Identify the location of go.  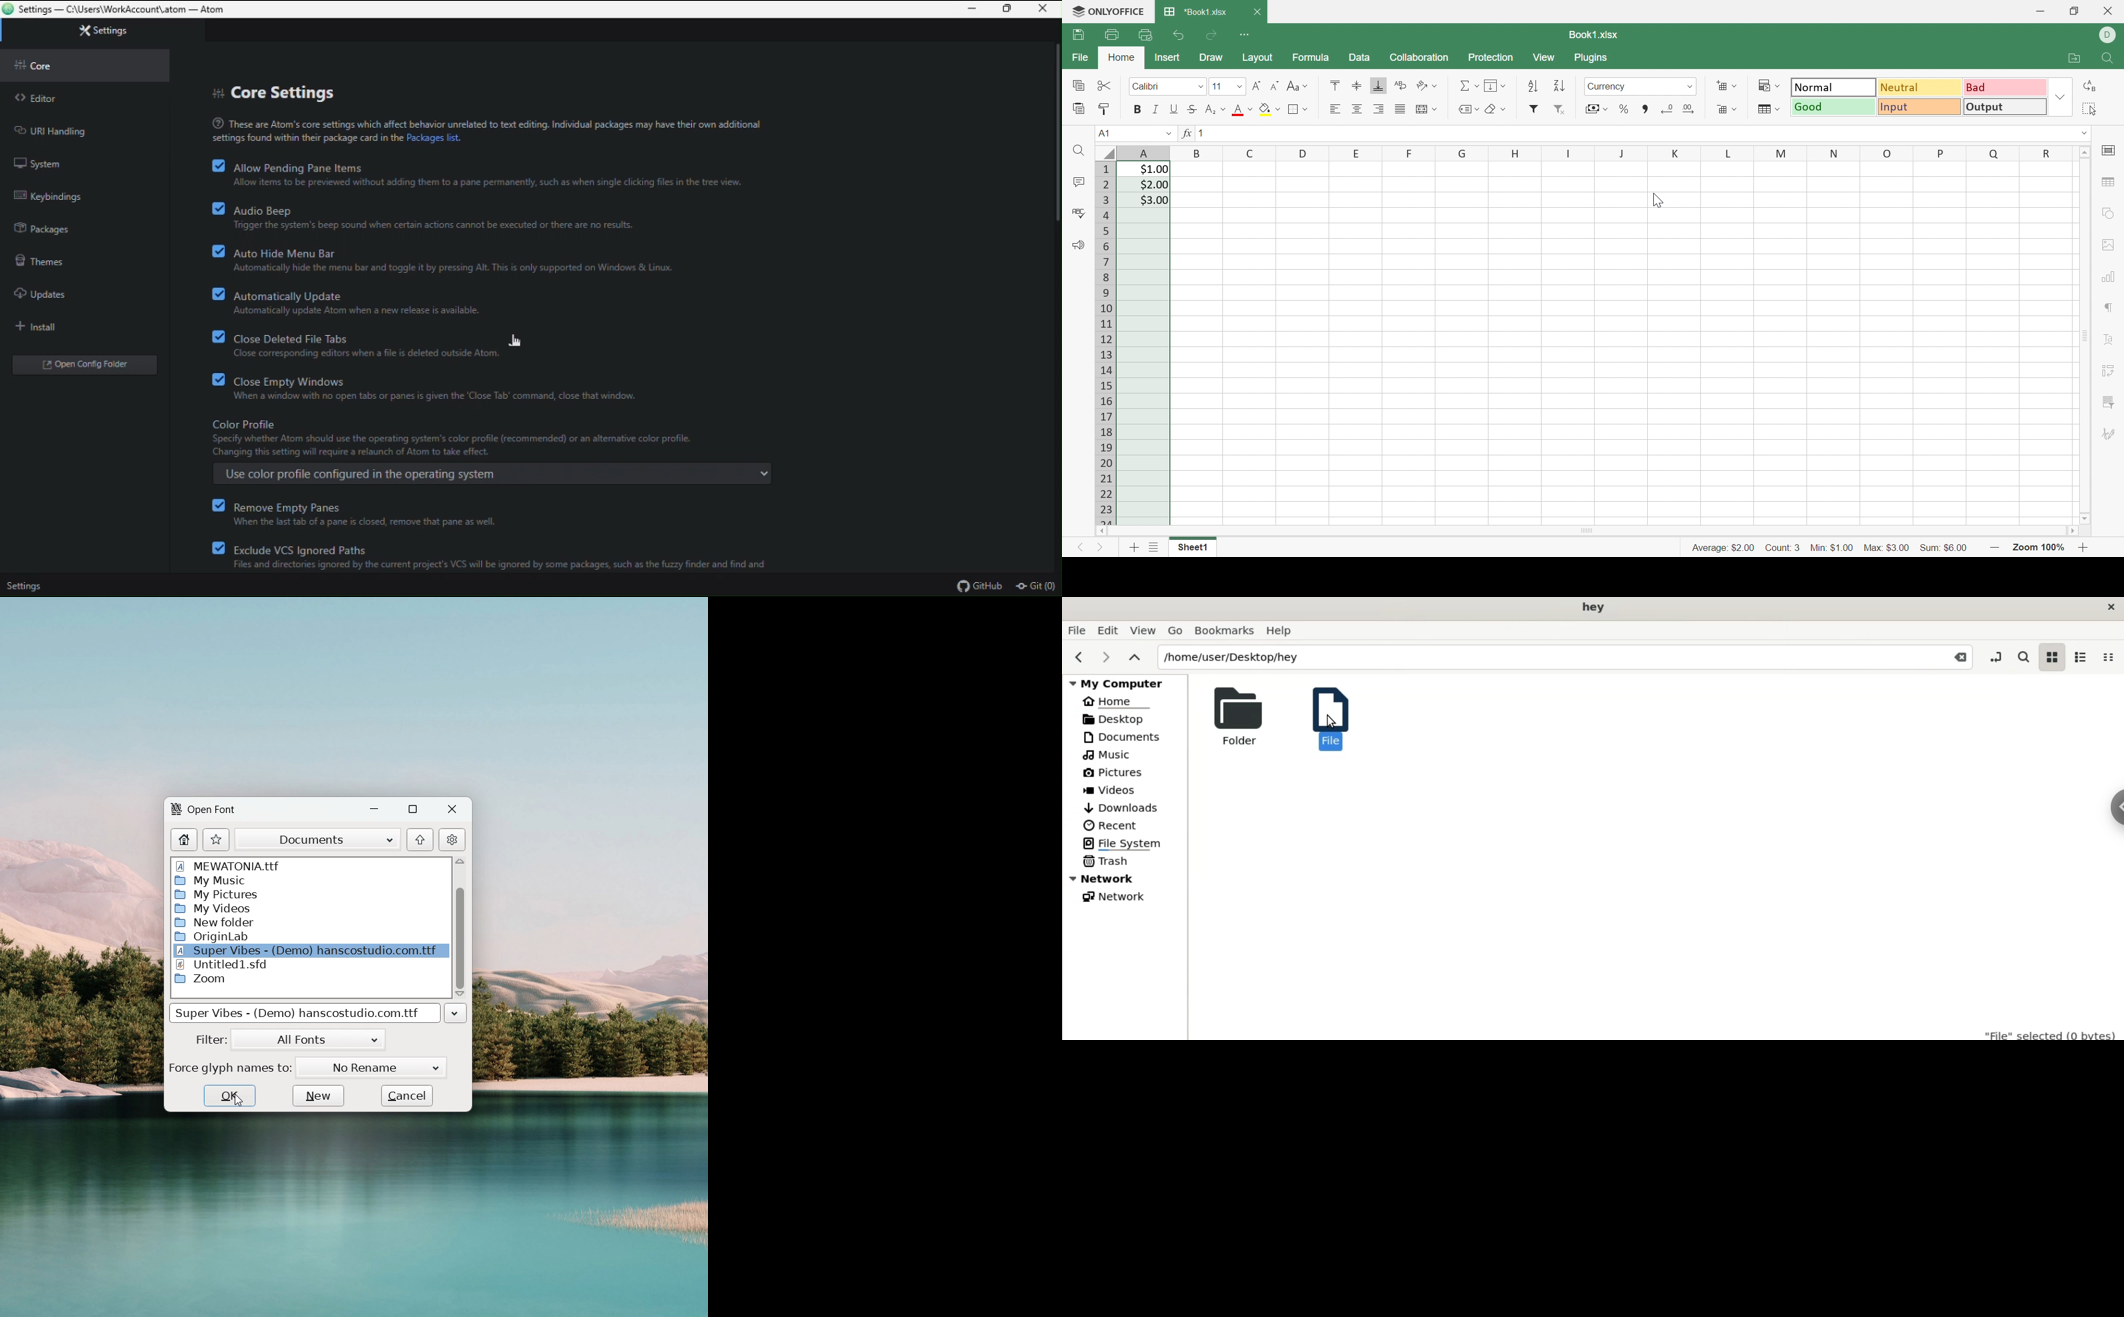
(1175, 631).